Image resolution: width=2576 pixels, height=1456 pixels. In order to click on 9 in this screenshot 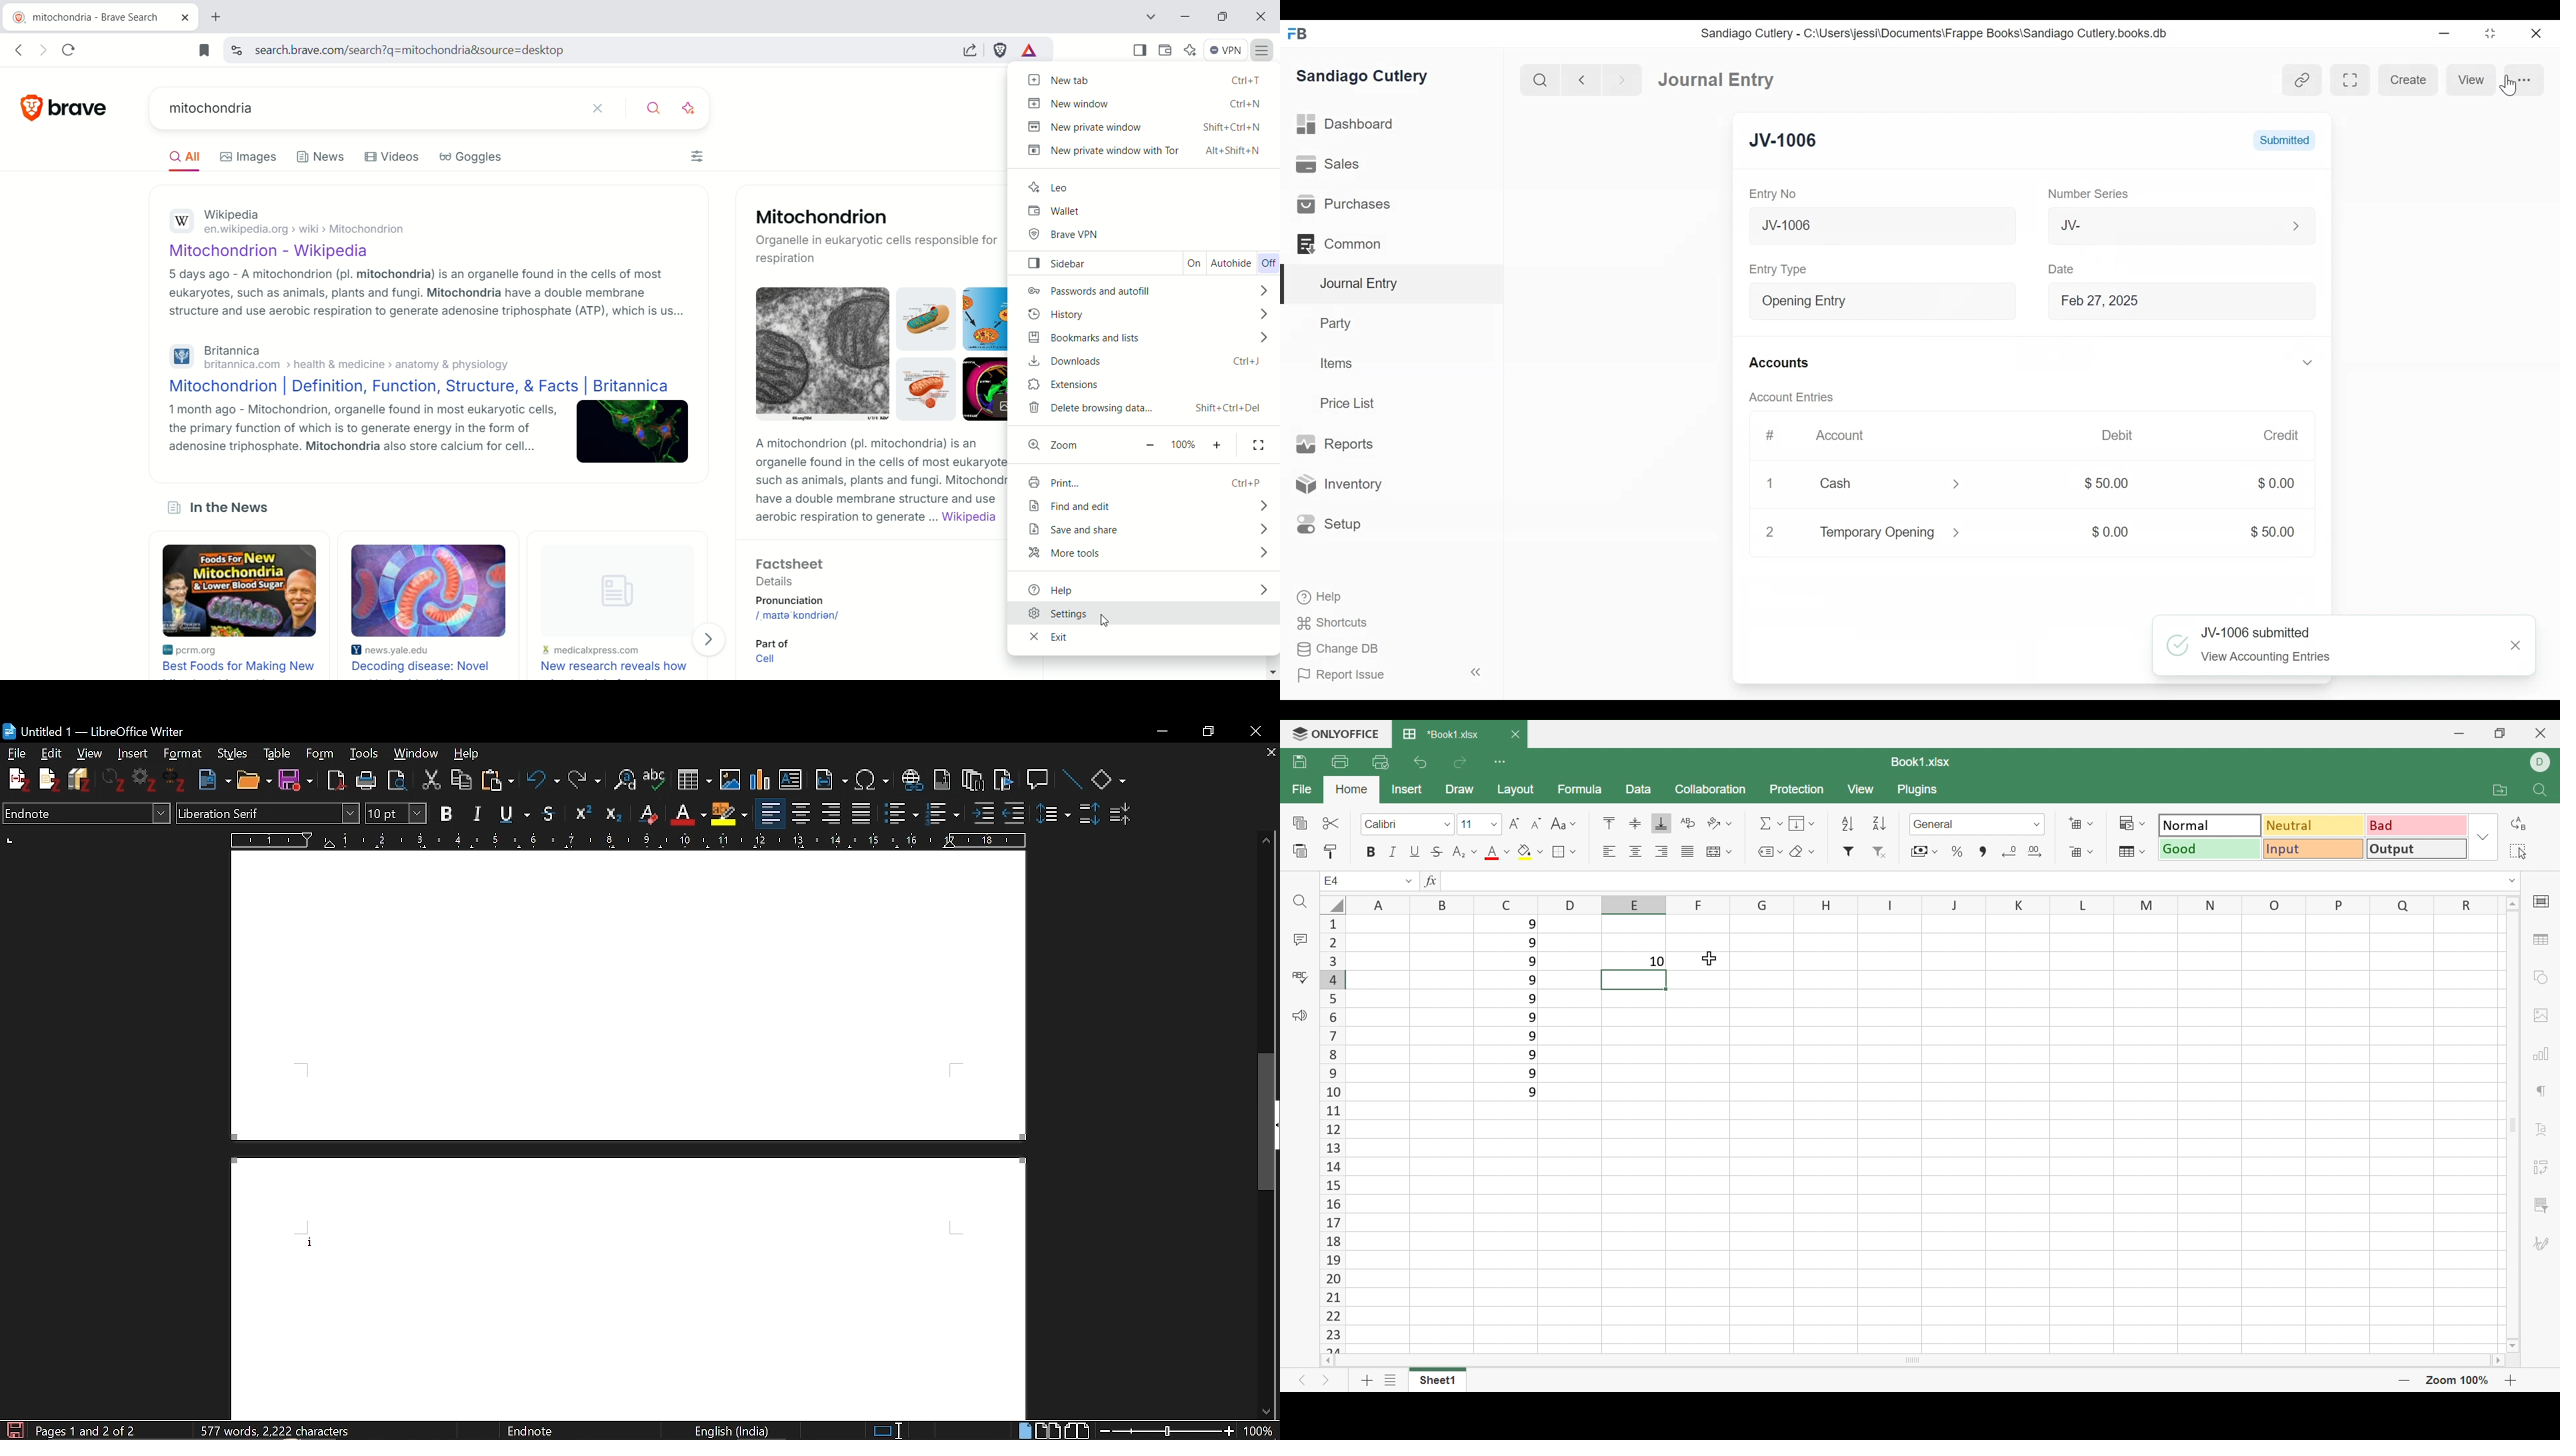, I will do `click(1531, 997)`.